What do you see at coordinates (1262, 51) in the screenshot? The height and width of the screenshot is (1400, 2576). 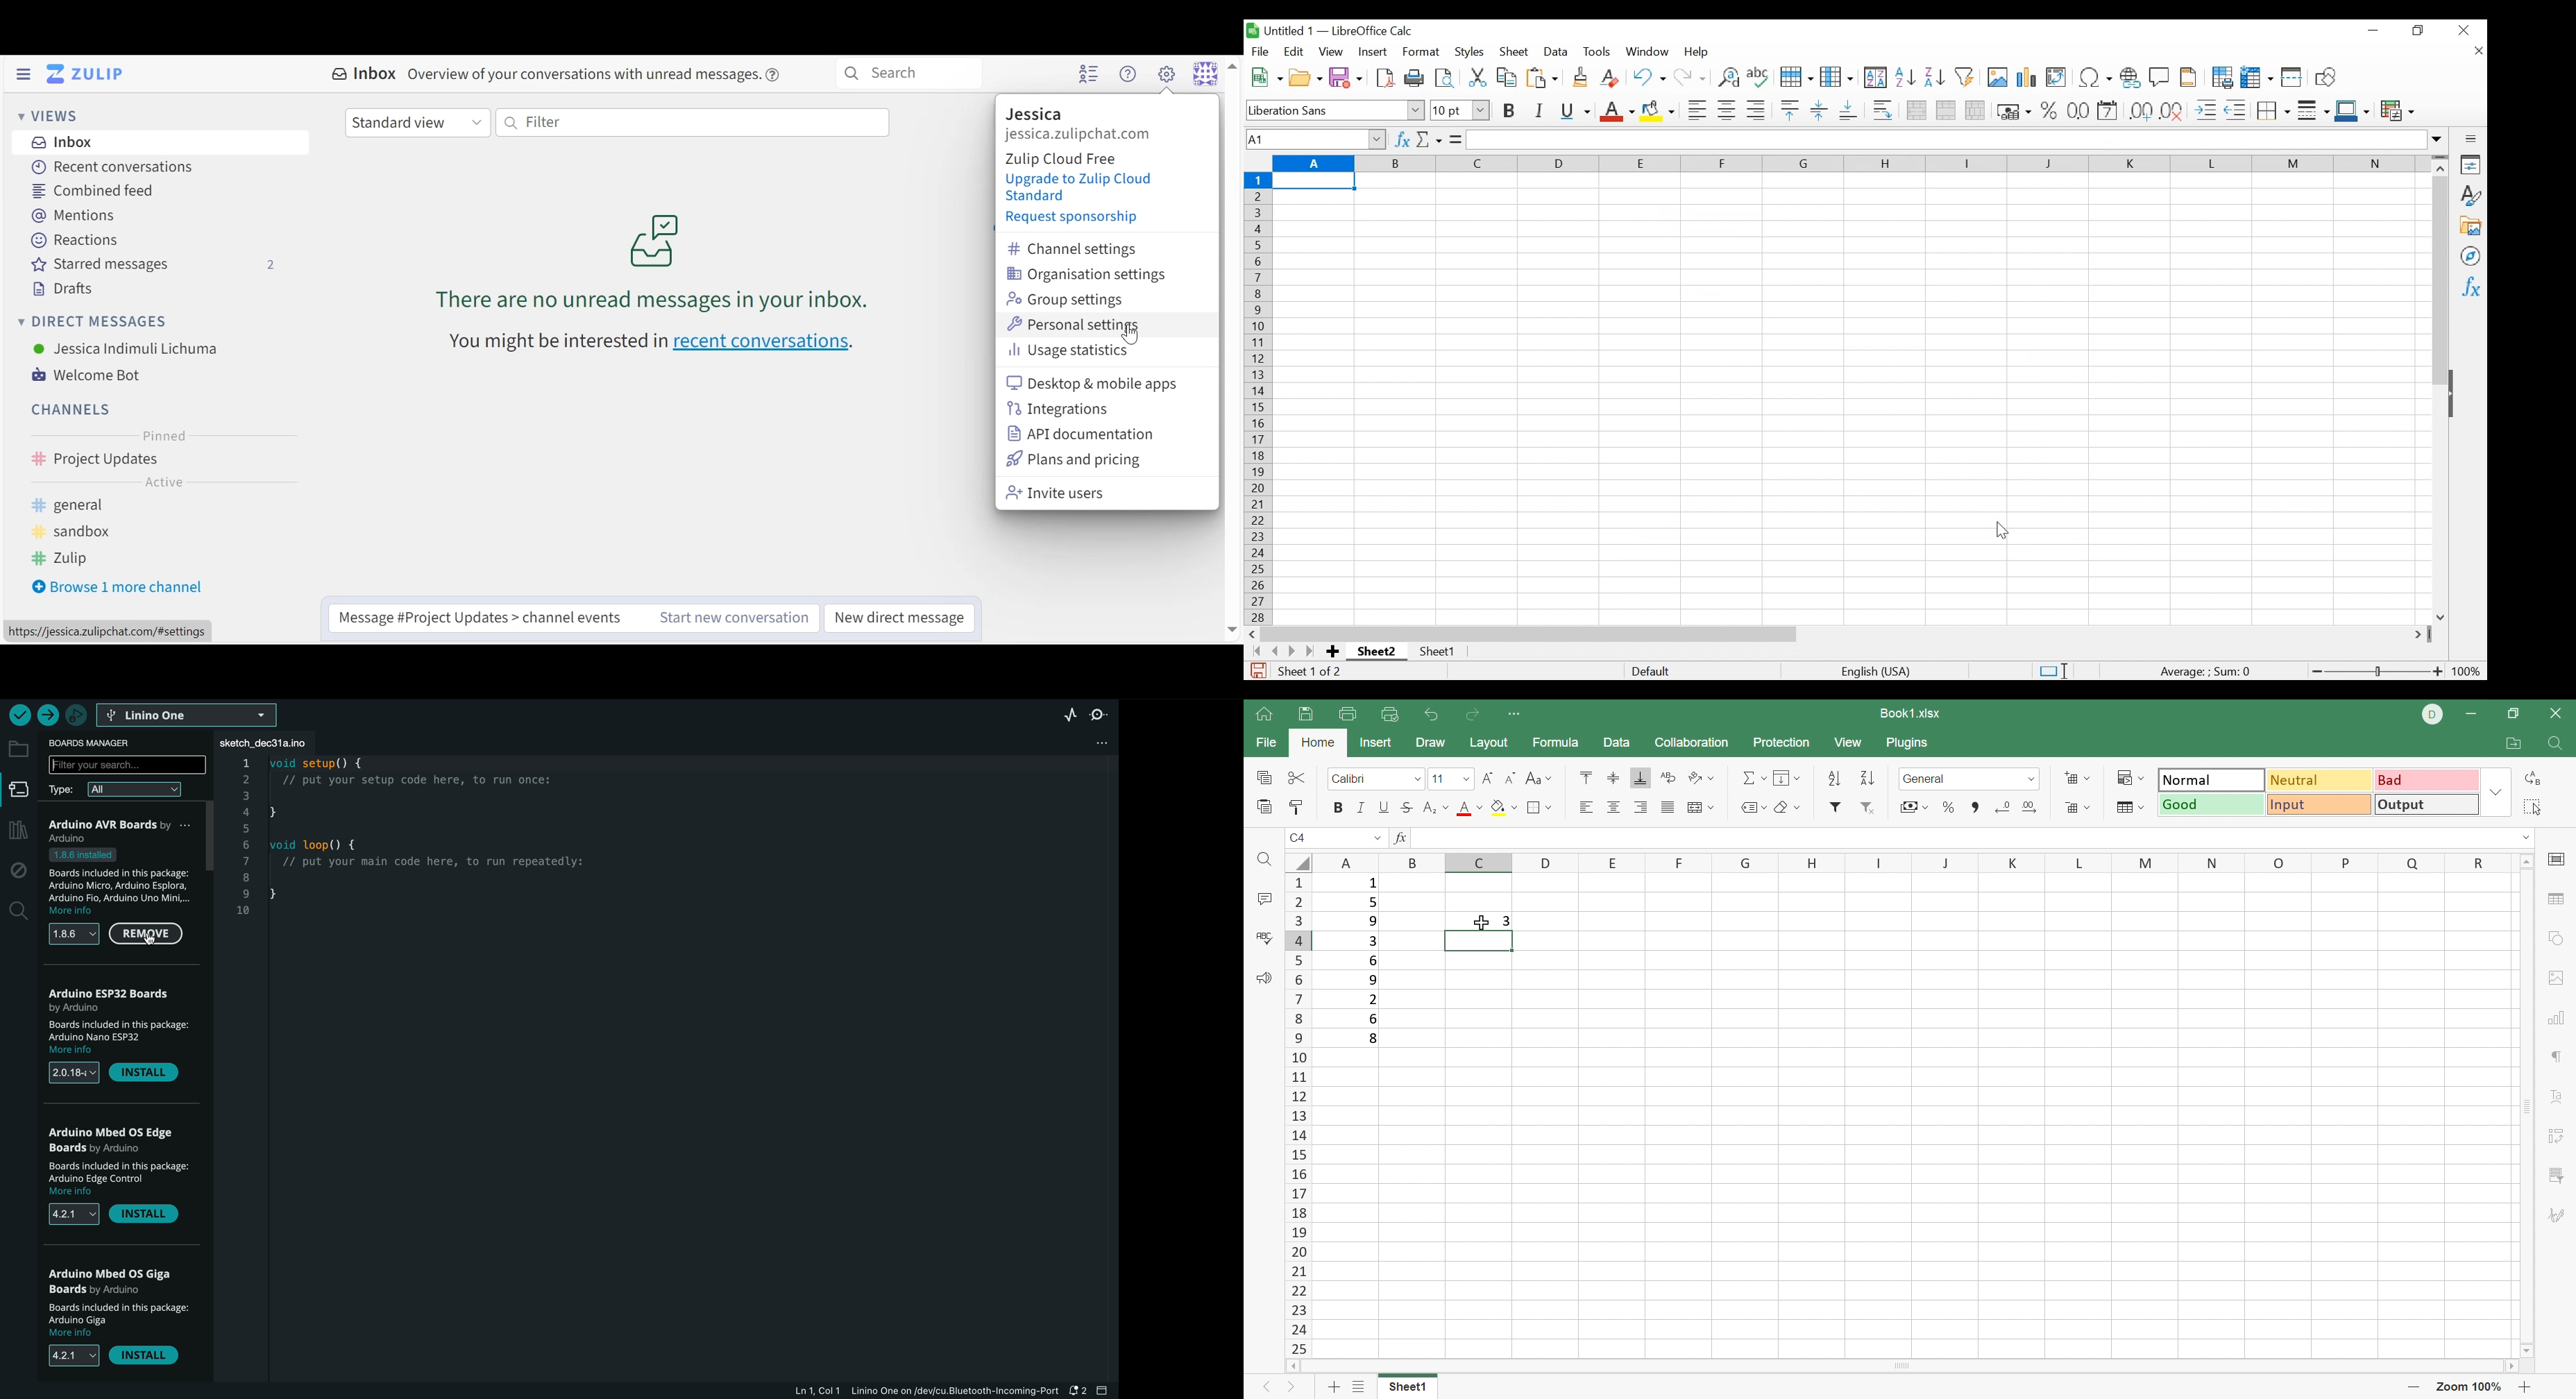 I see `File` at bounding box center [1262, 51].